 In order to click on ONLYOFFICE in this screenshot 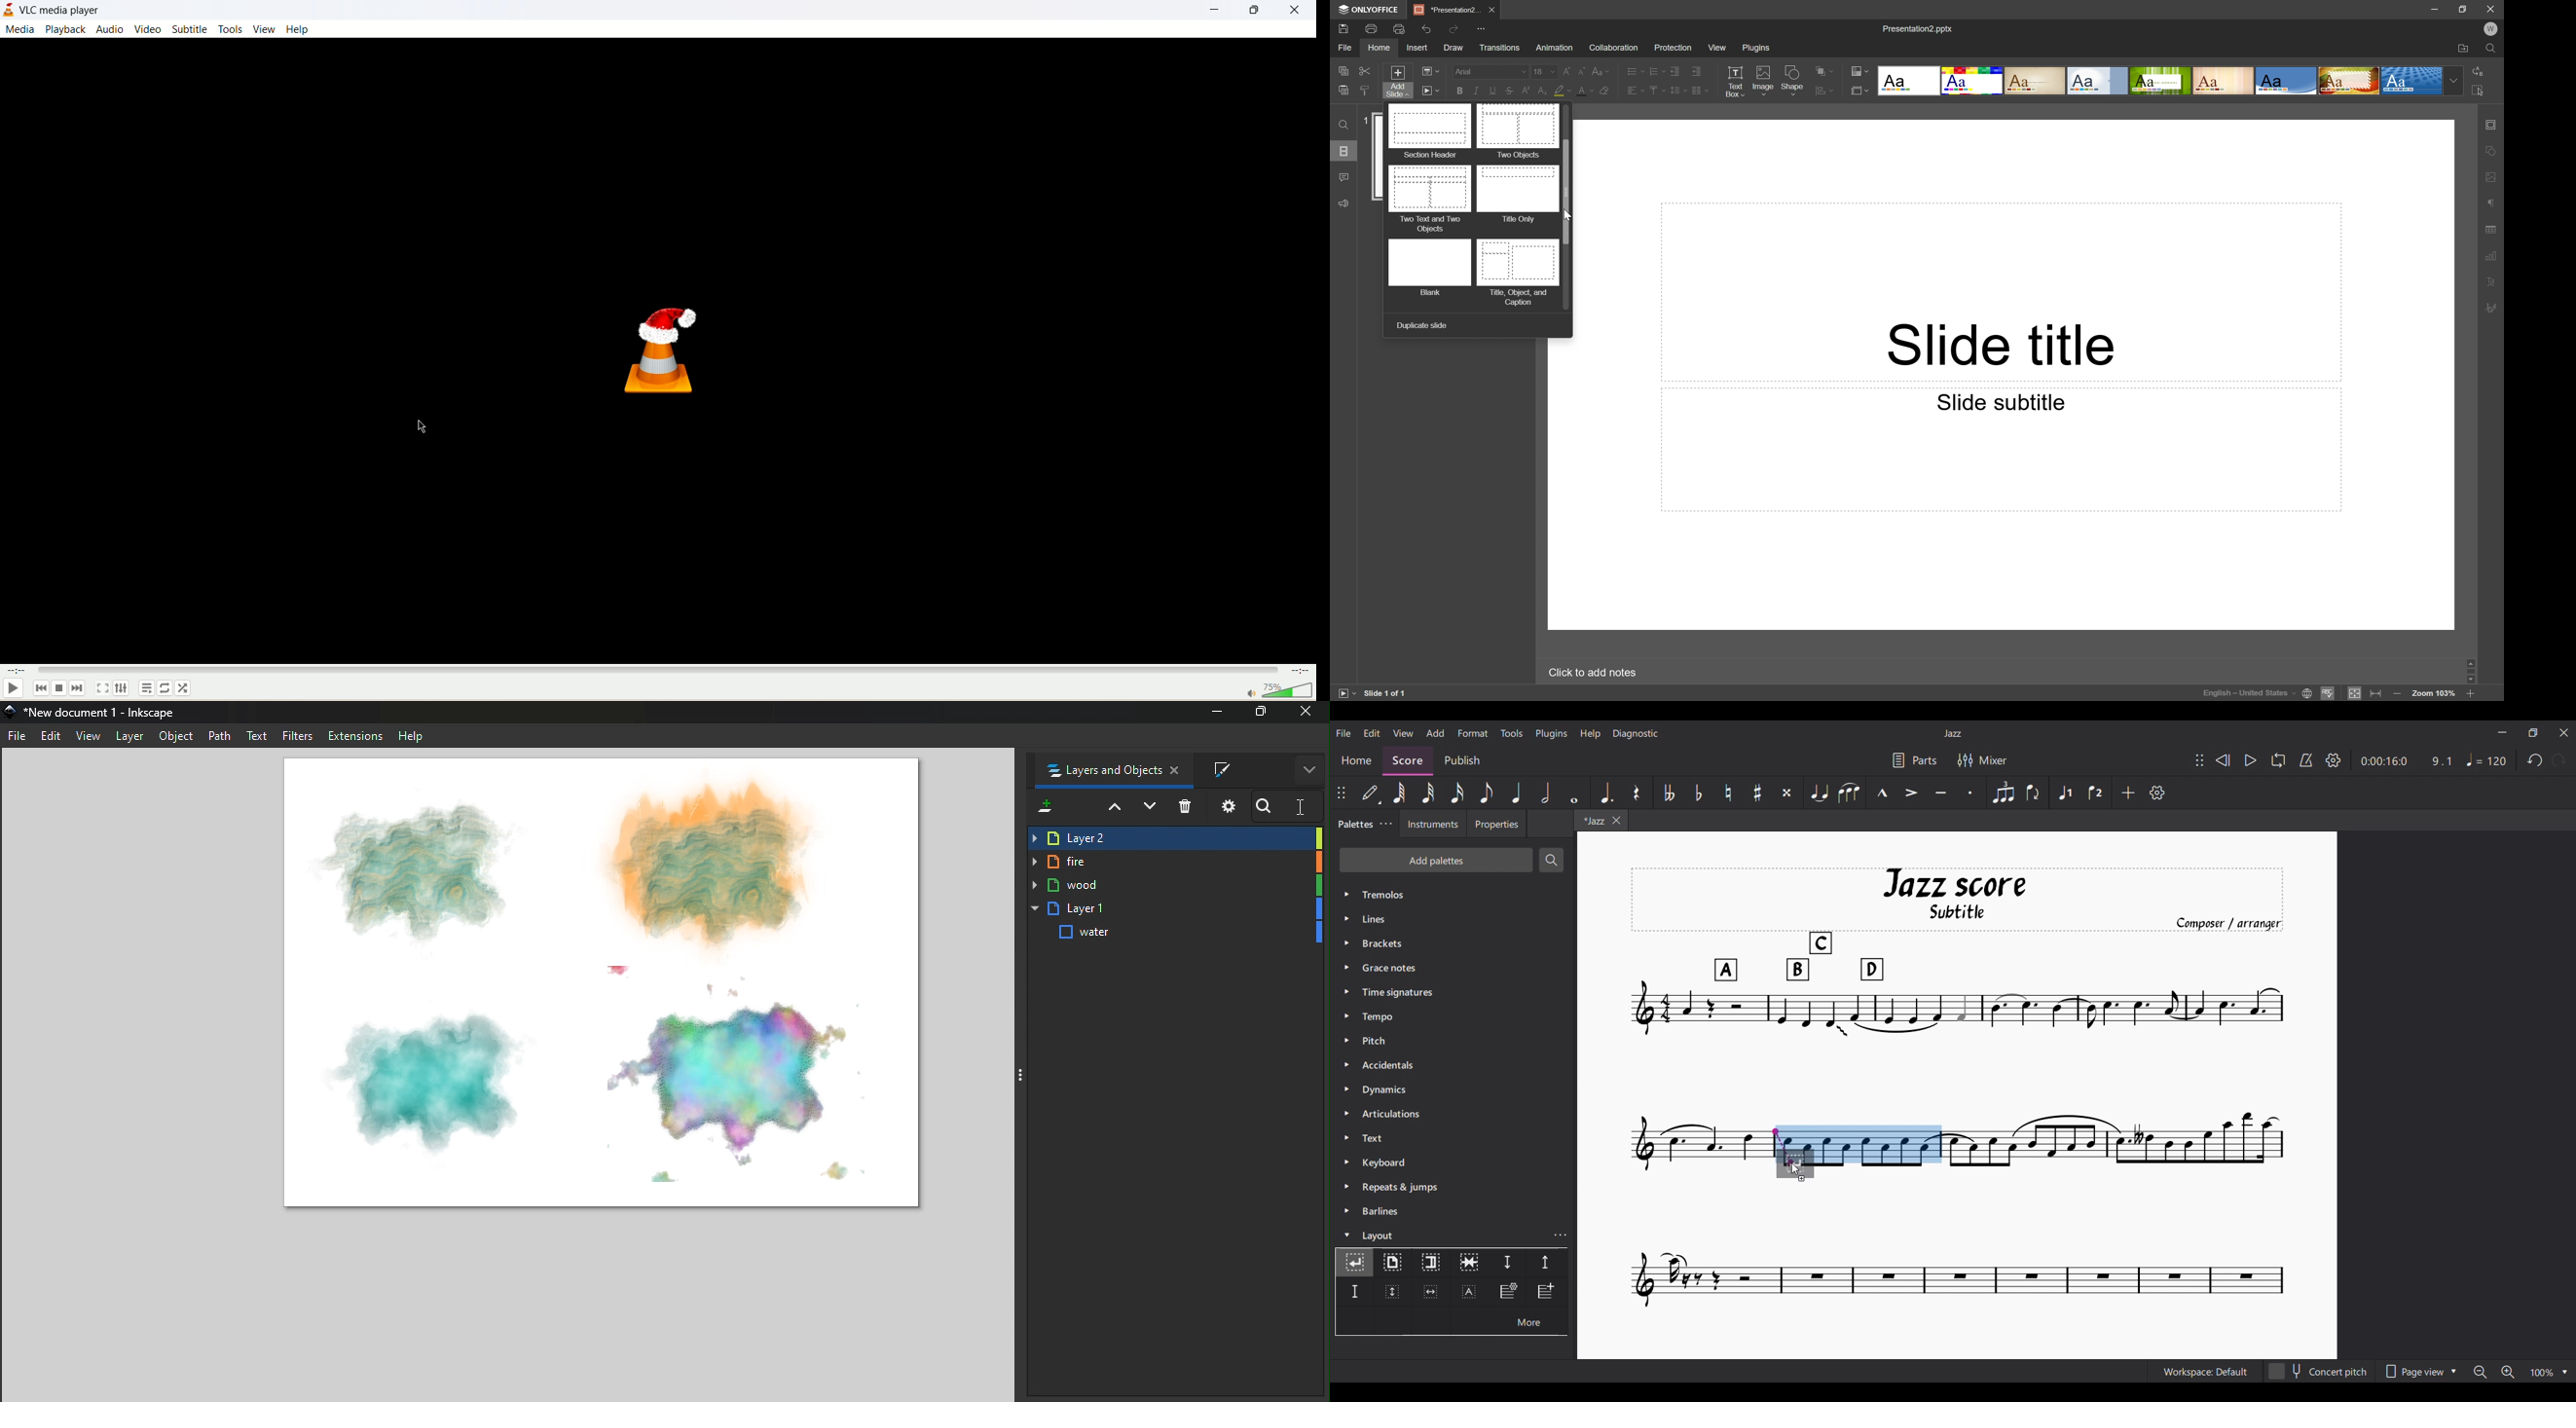, I will do `click(1370, 10)`.